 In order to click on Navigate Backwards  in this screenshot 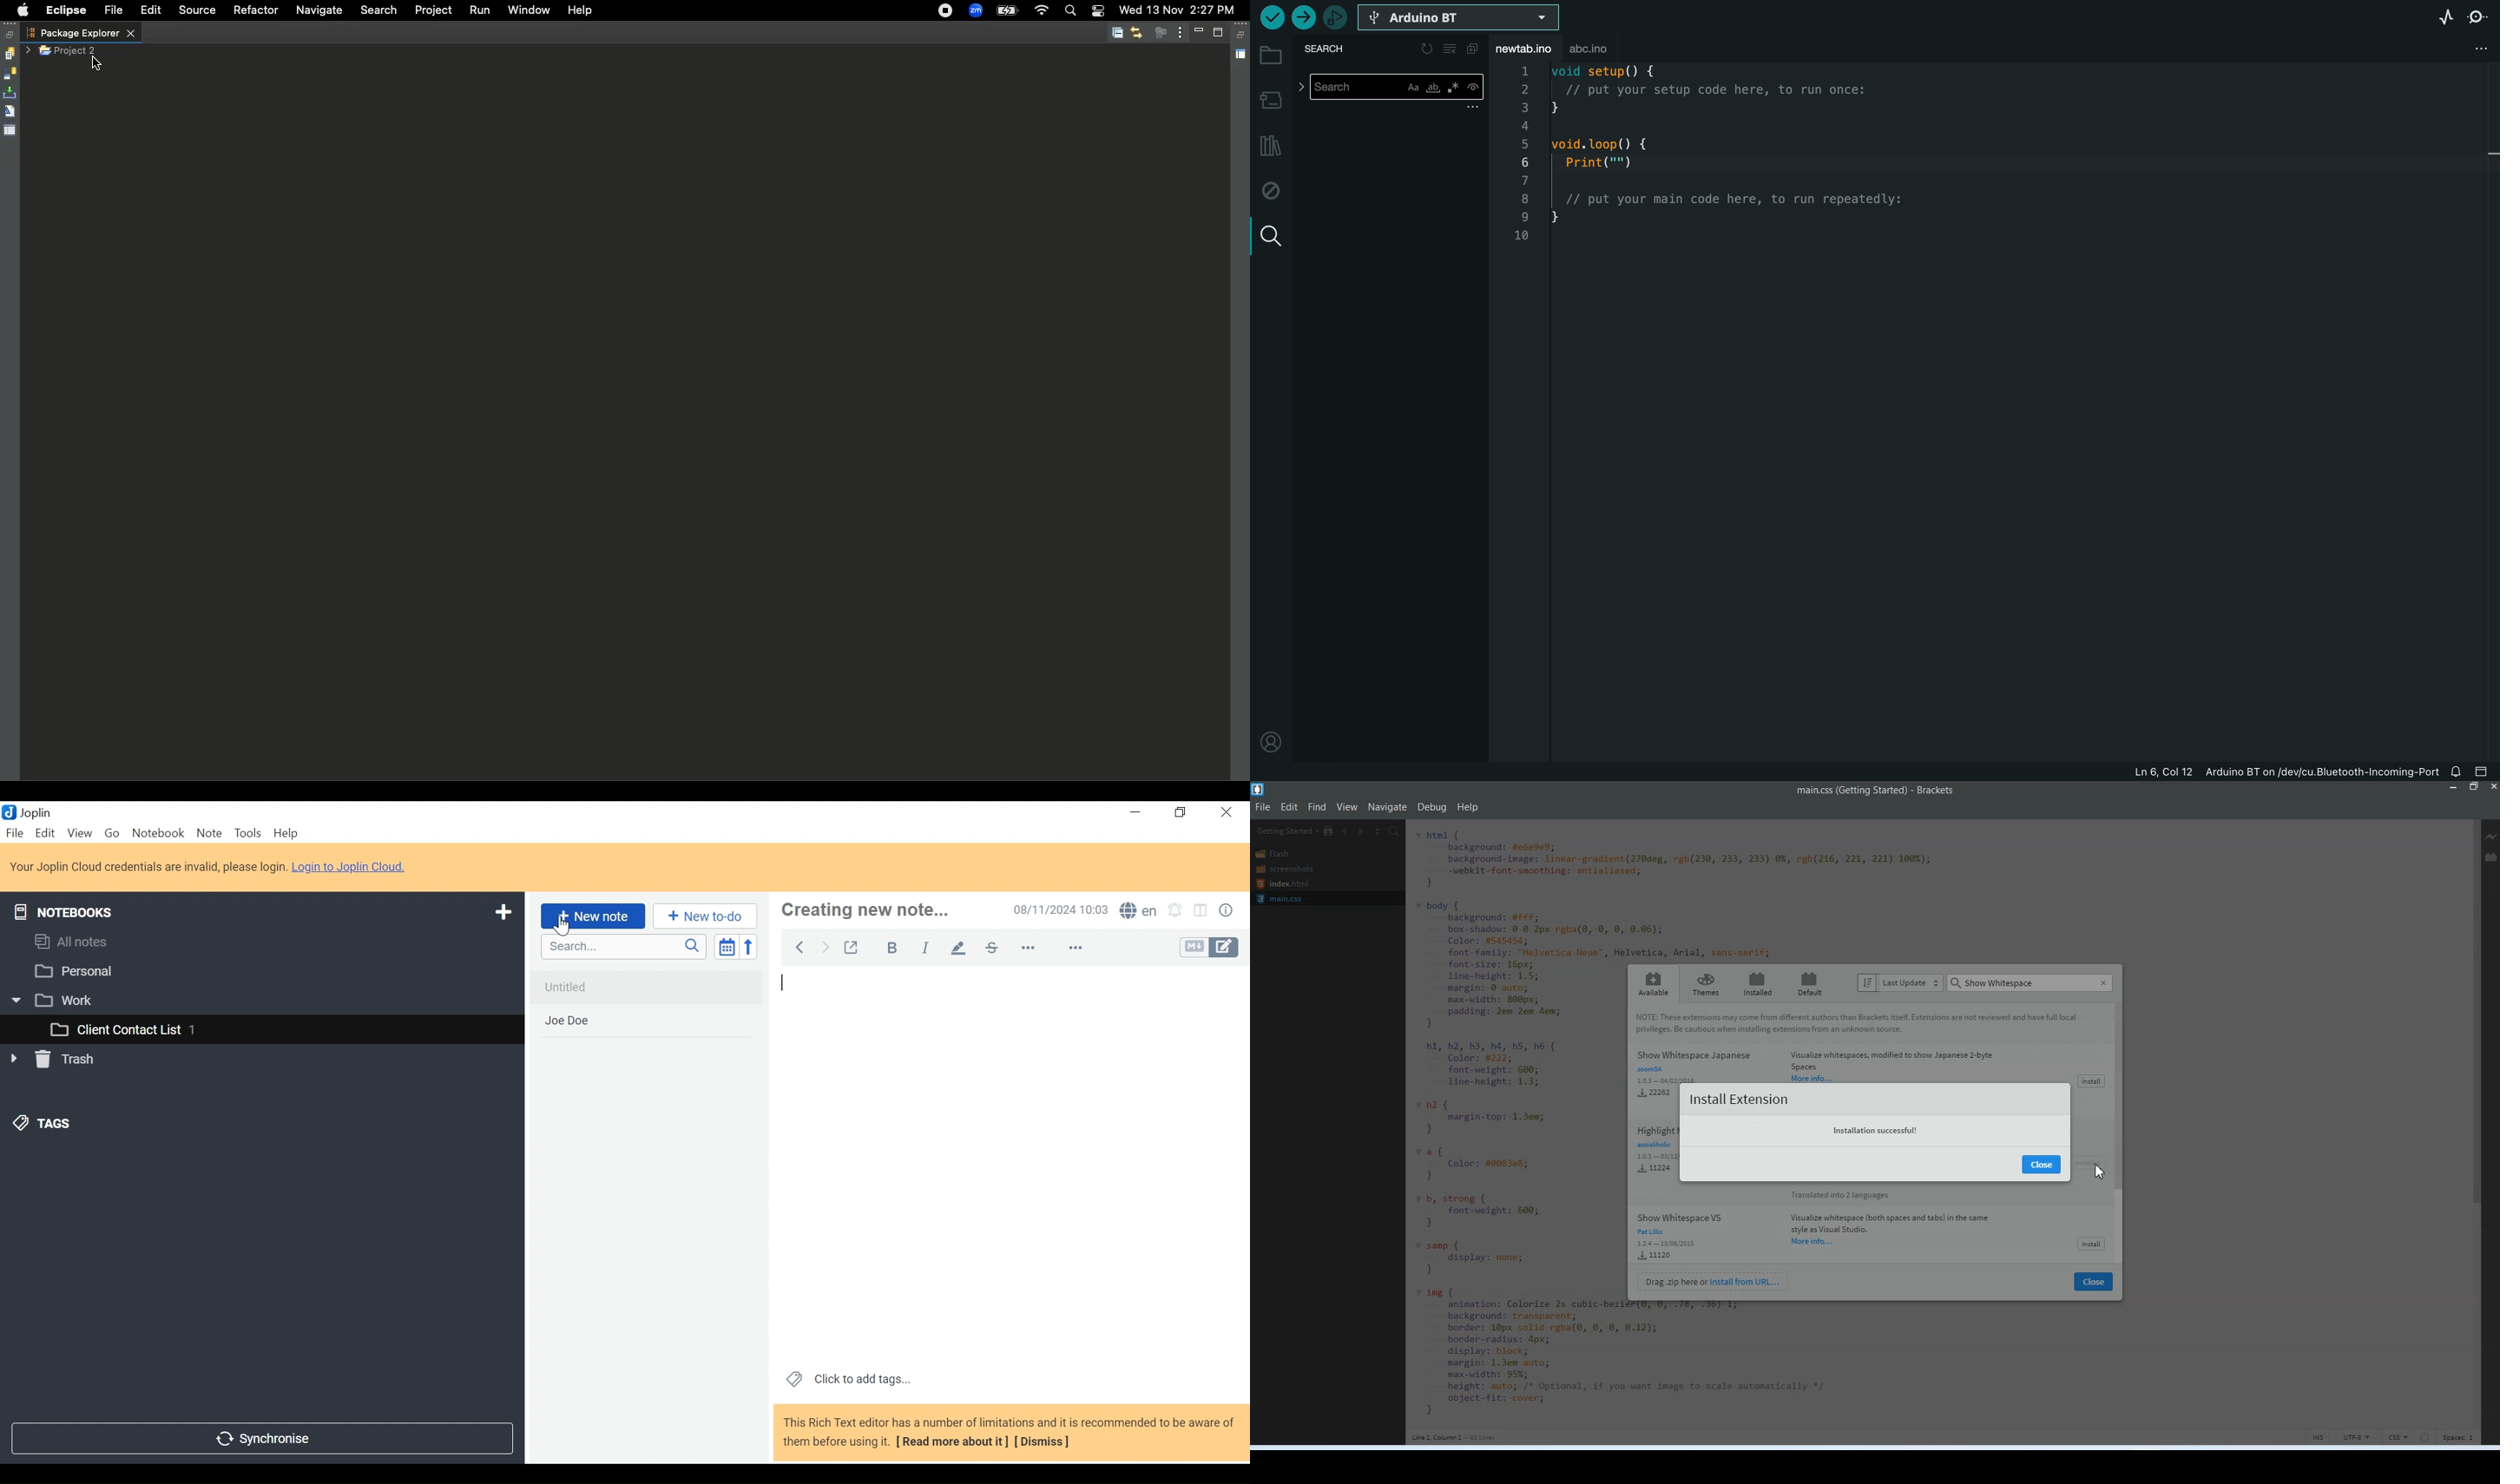, I will do `click(1344, 831)`.